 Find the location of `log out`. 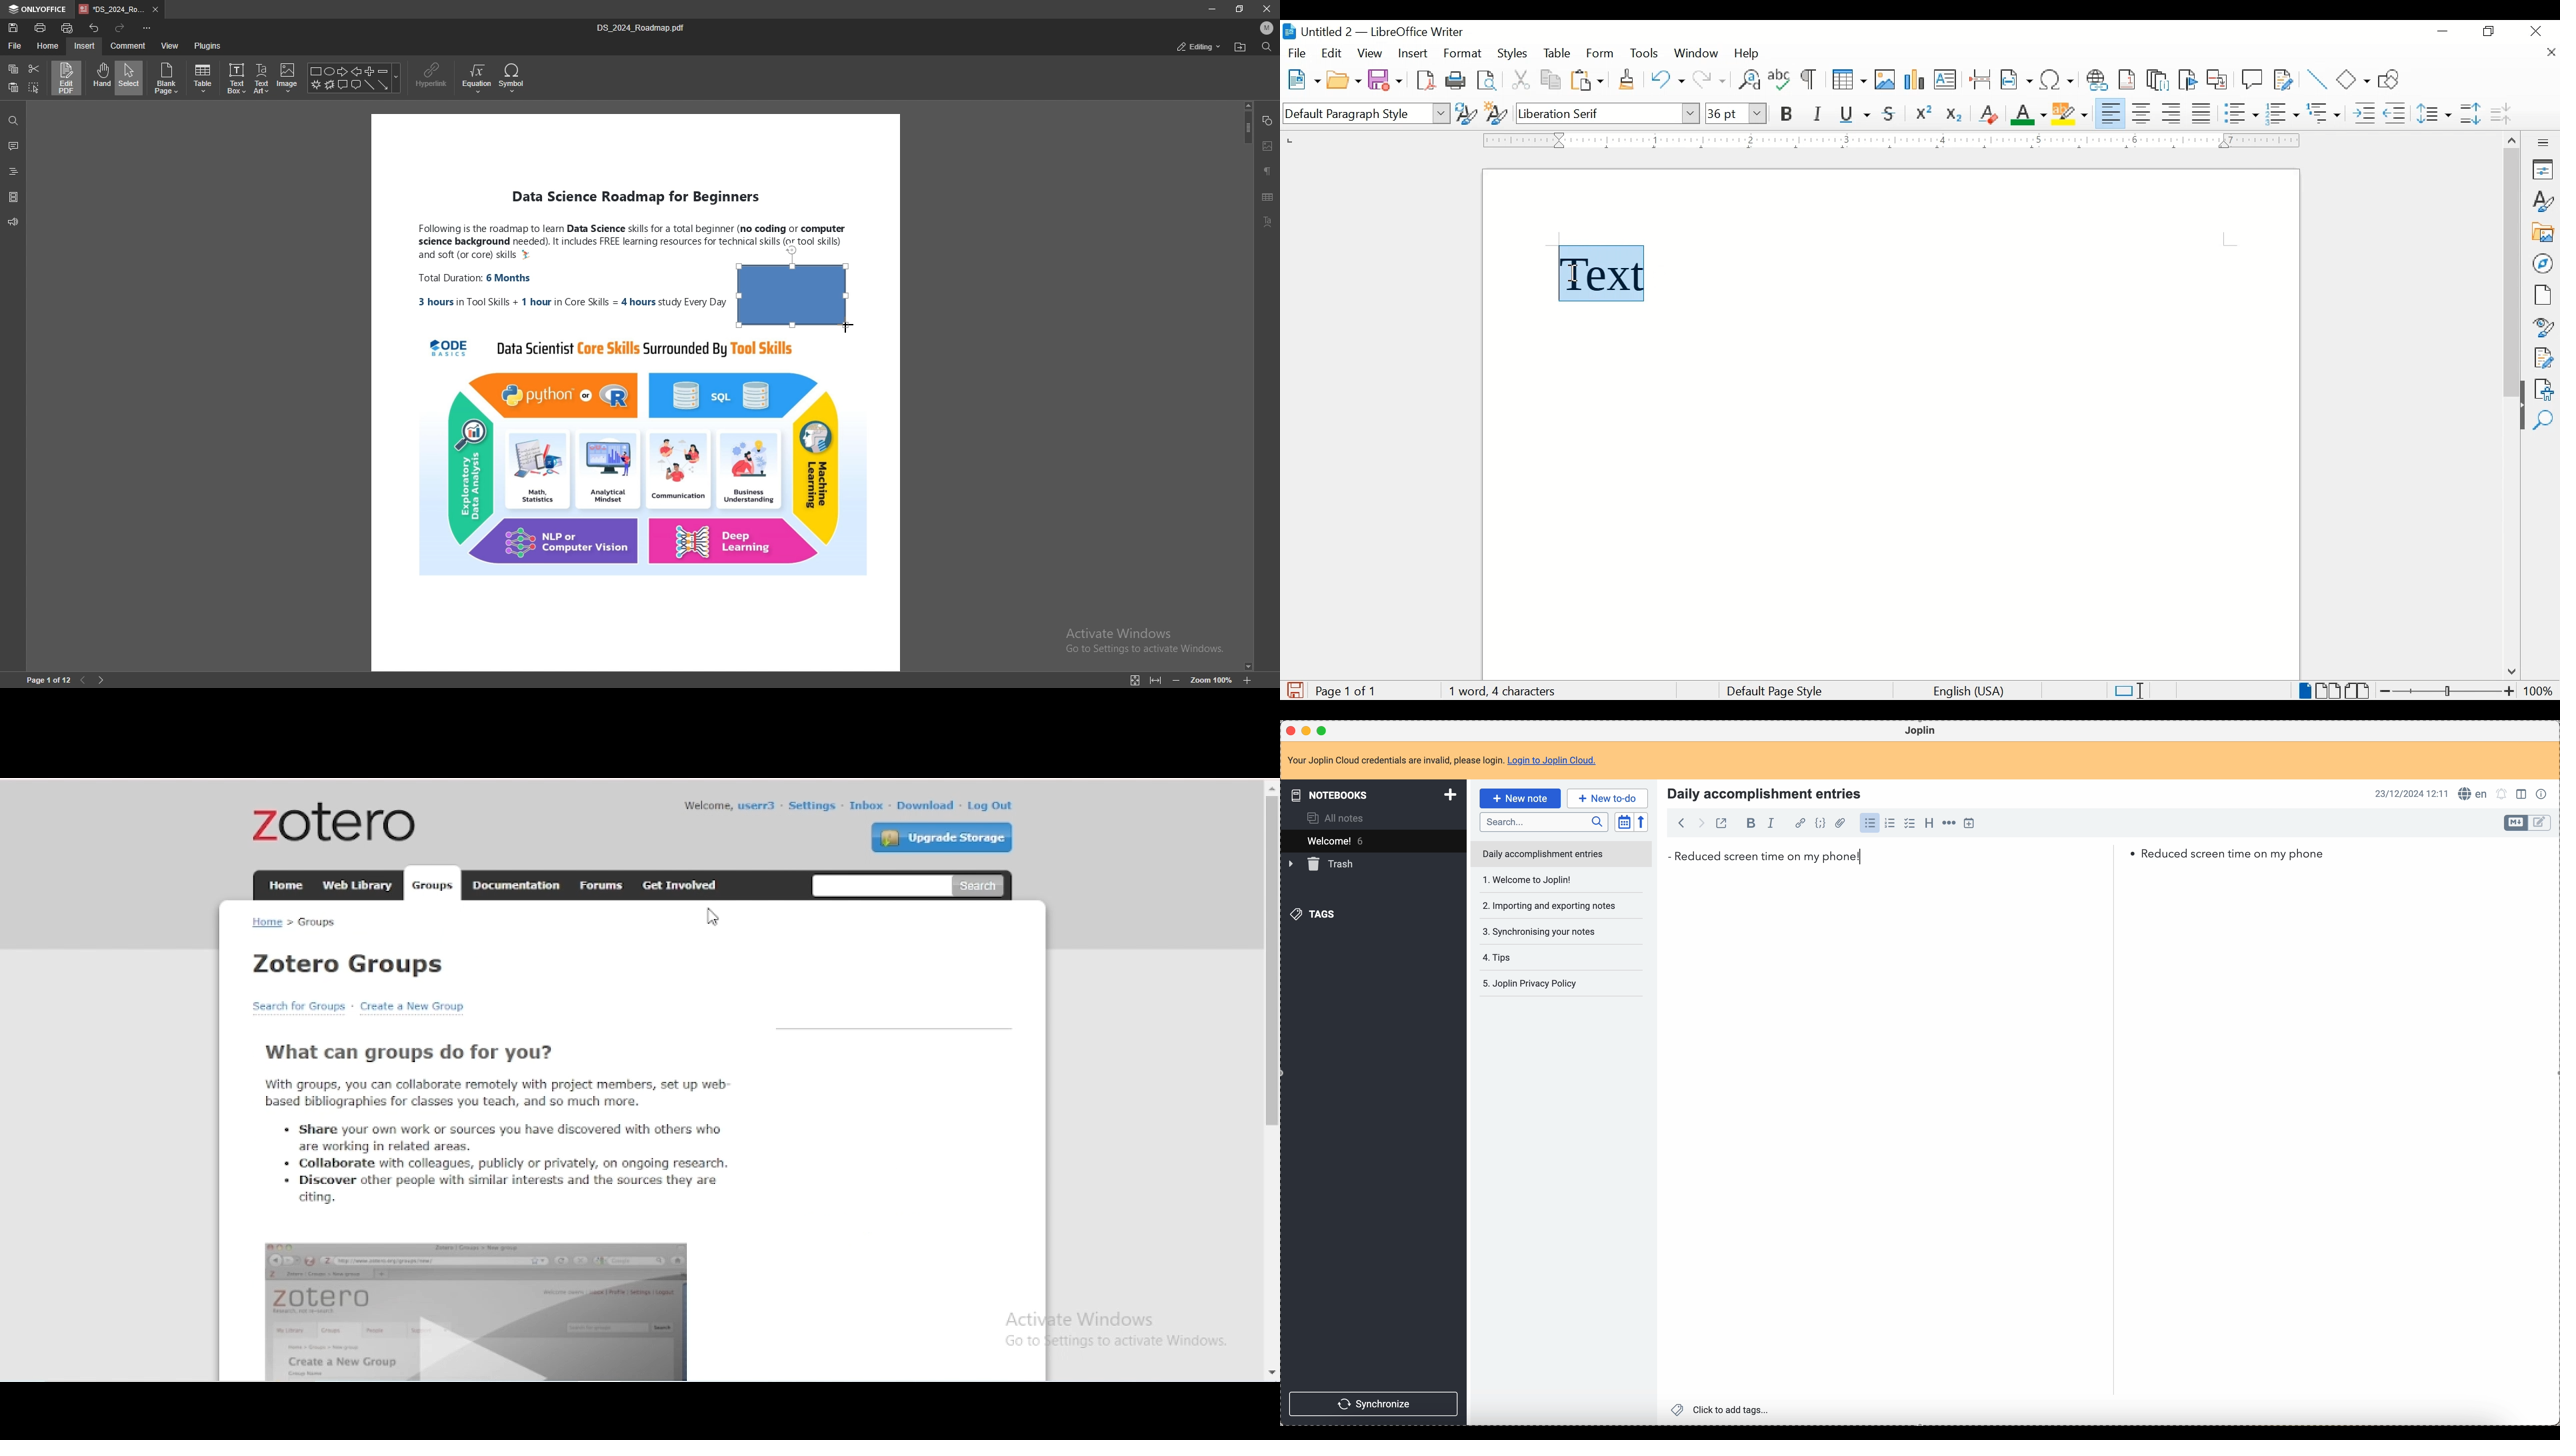

log out is located at coordinates (990, 805).